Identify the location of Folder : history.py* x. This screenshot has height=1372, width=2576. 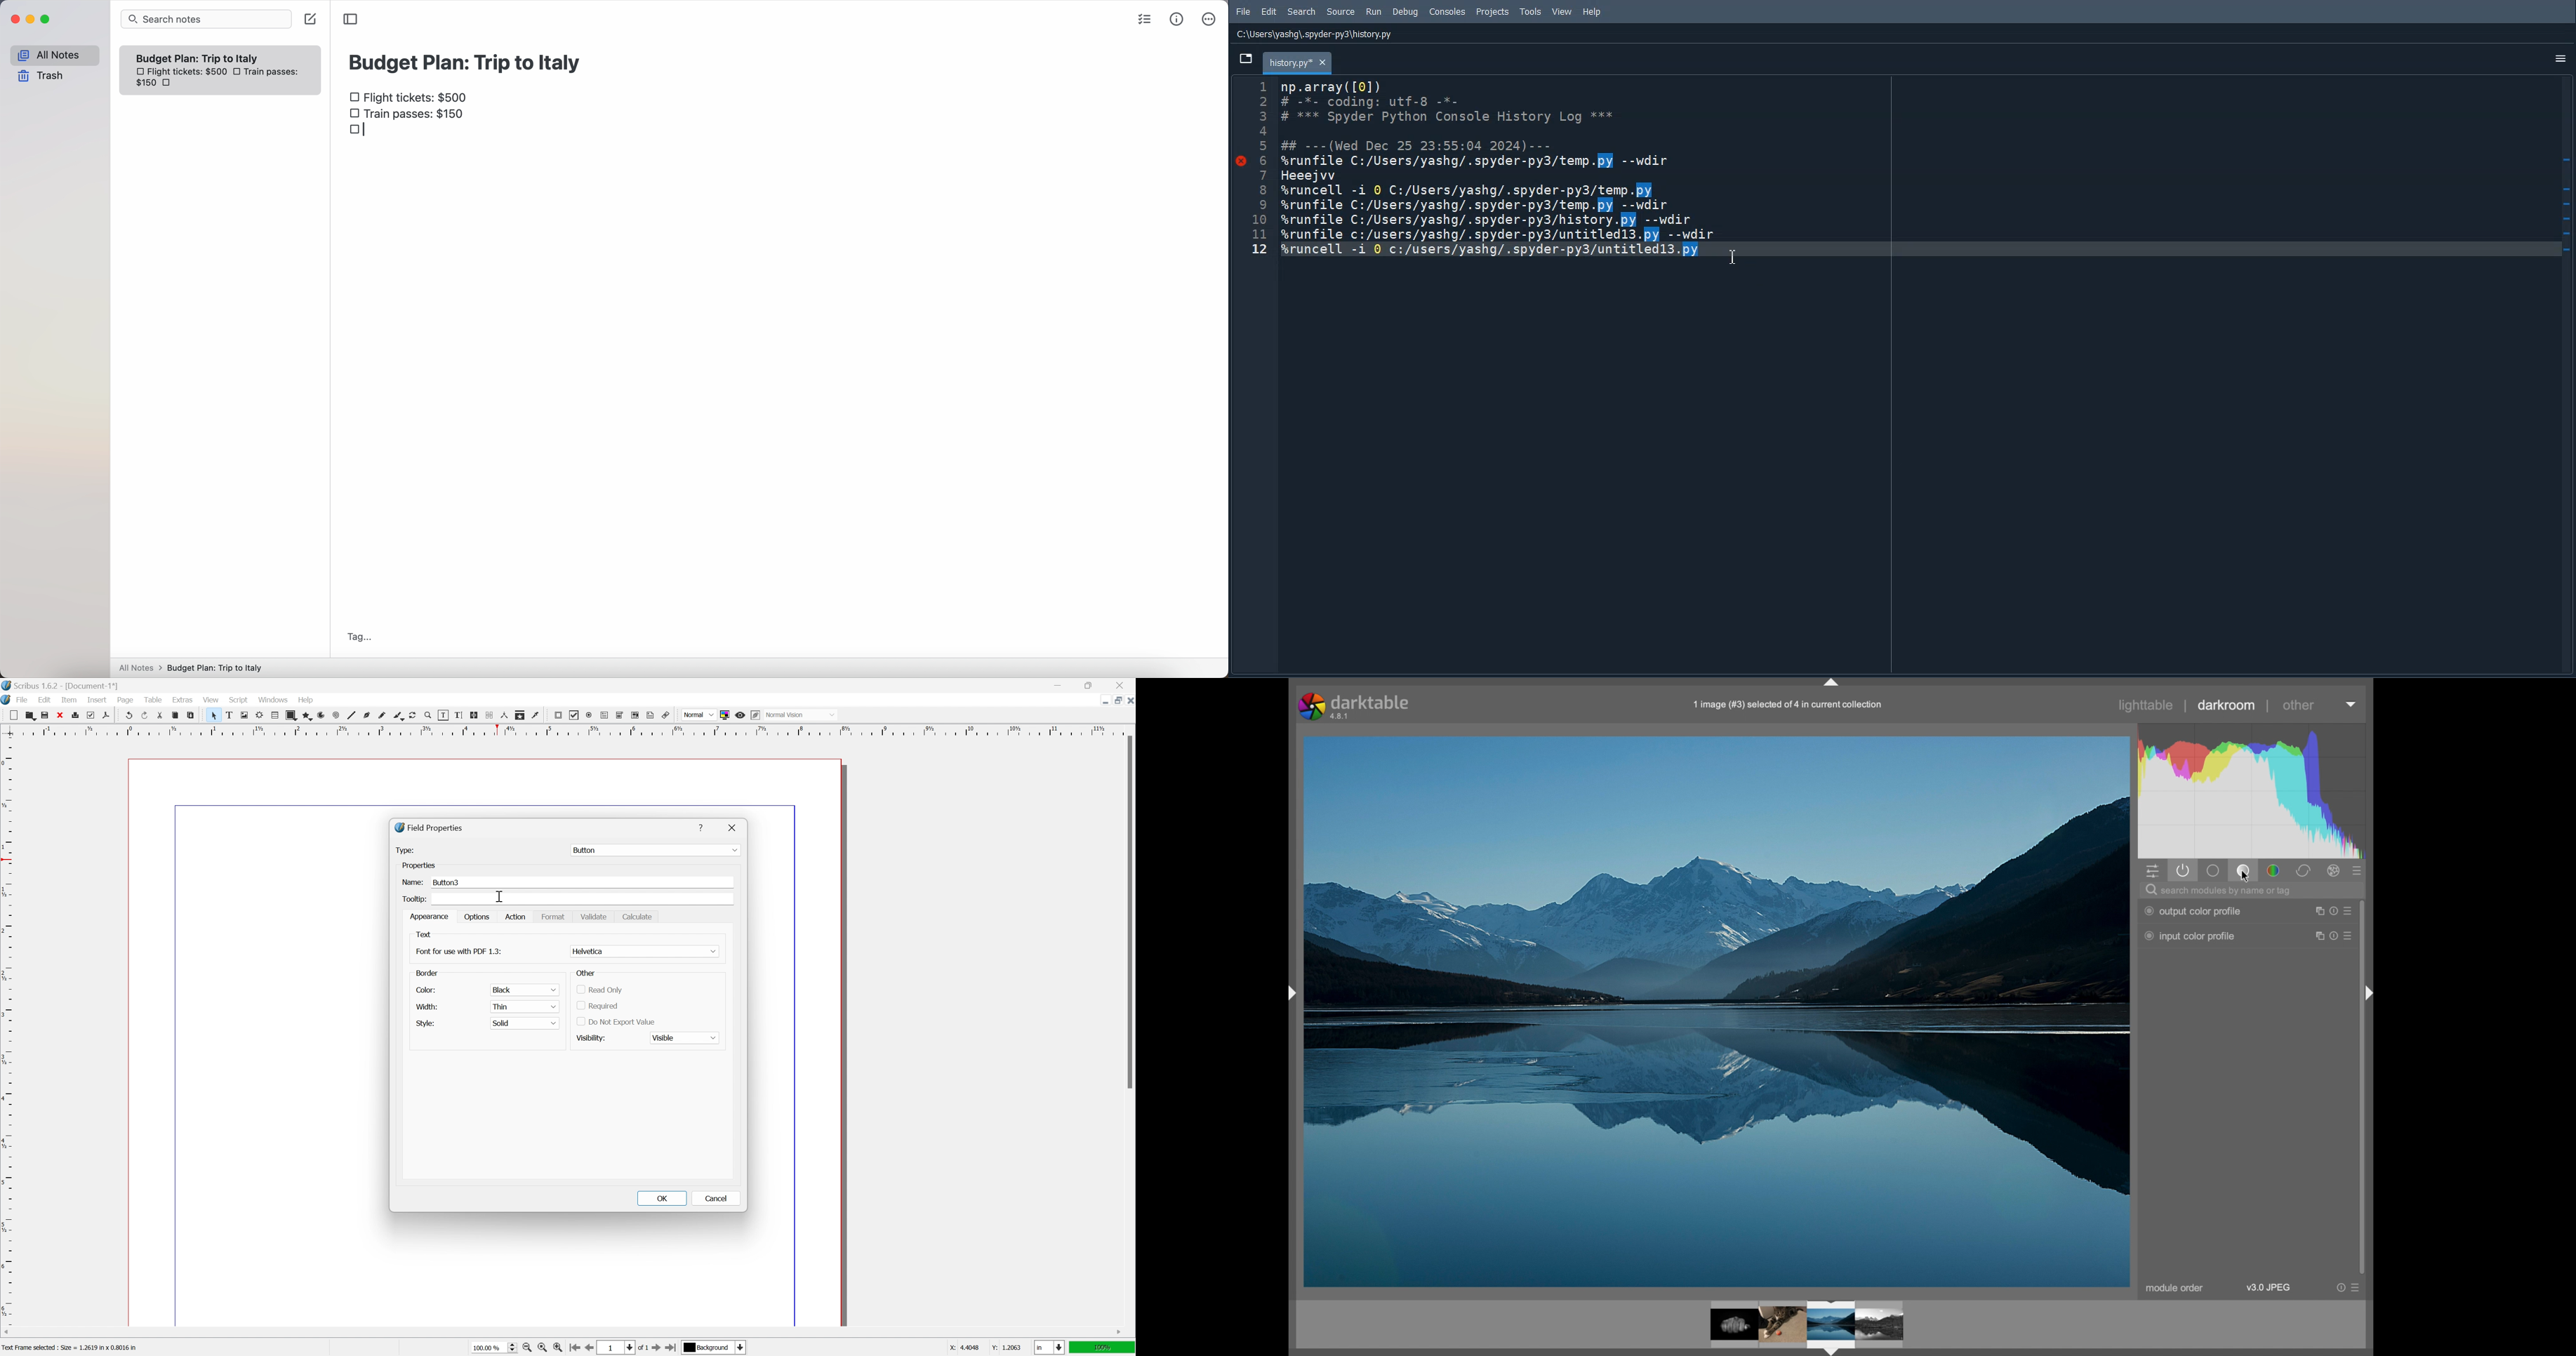
(1297, 62).